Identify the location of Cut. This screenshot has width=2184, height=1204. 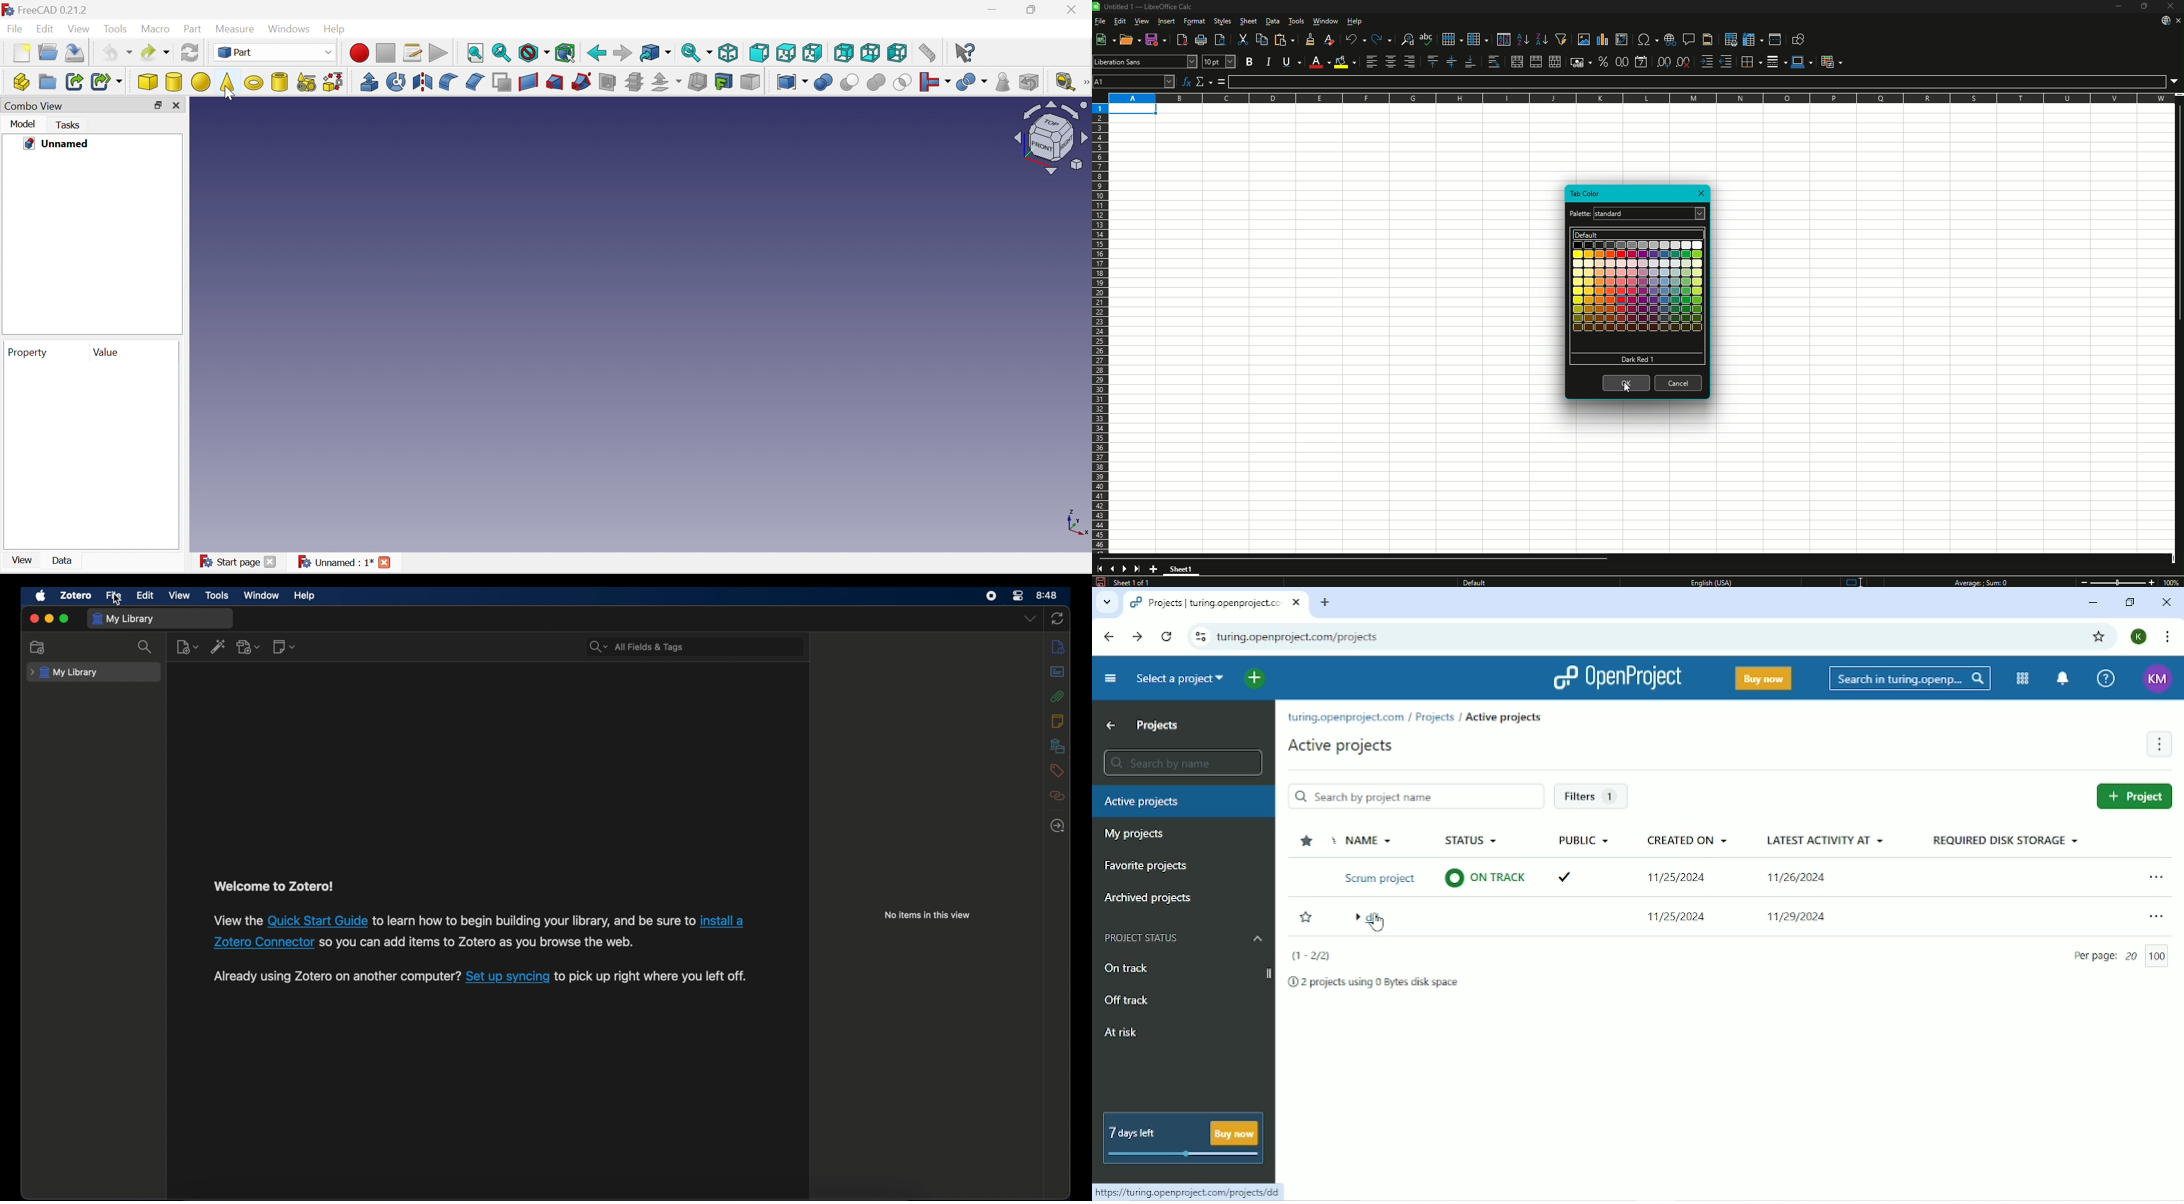
(849, 83).